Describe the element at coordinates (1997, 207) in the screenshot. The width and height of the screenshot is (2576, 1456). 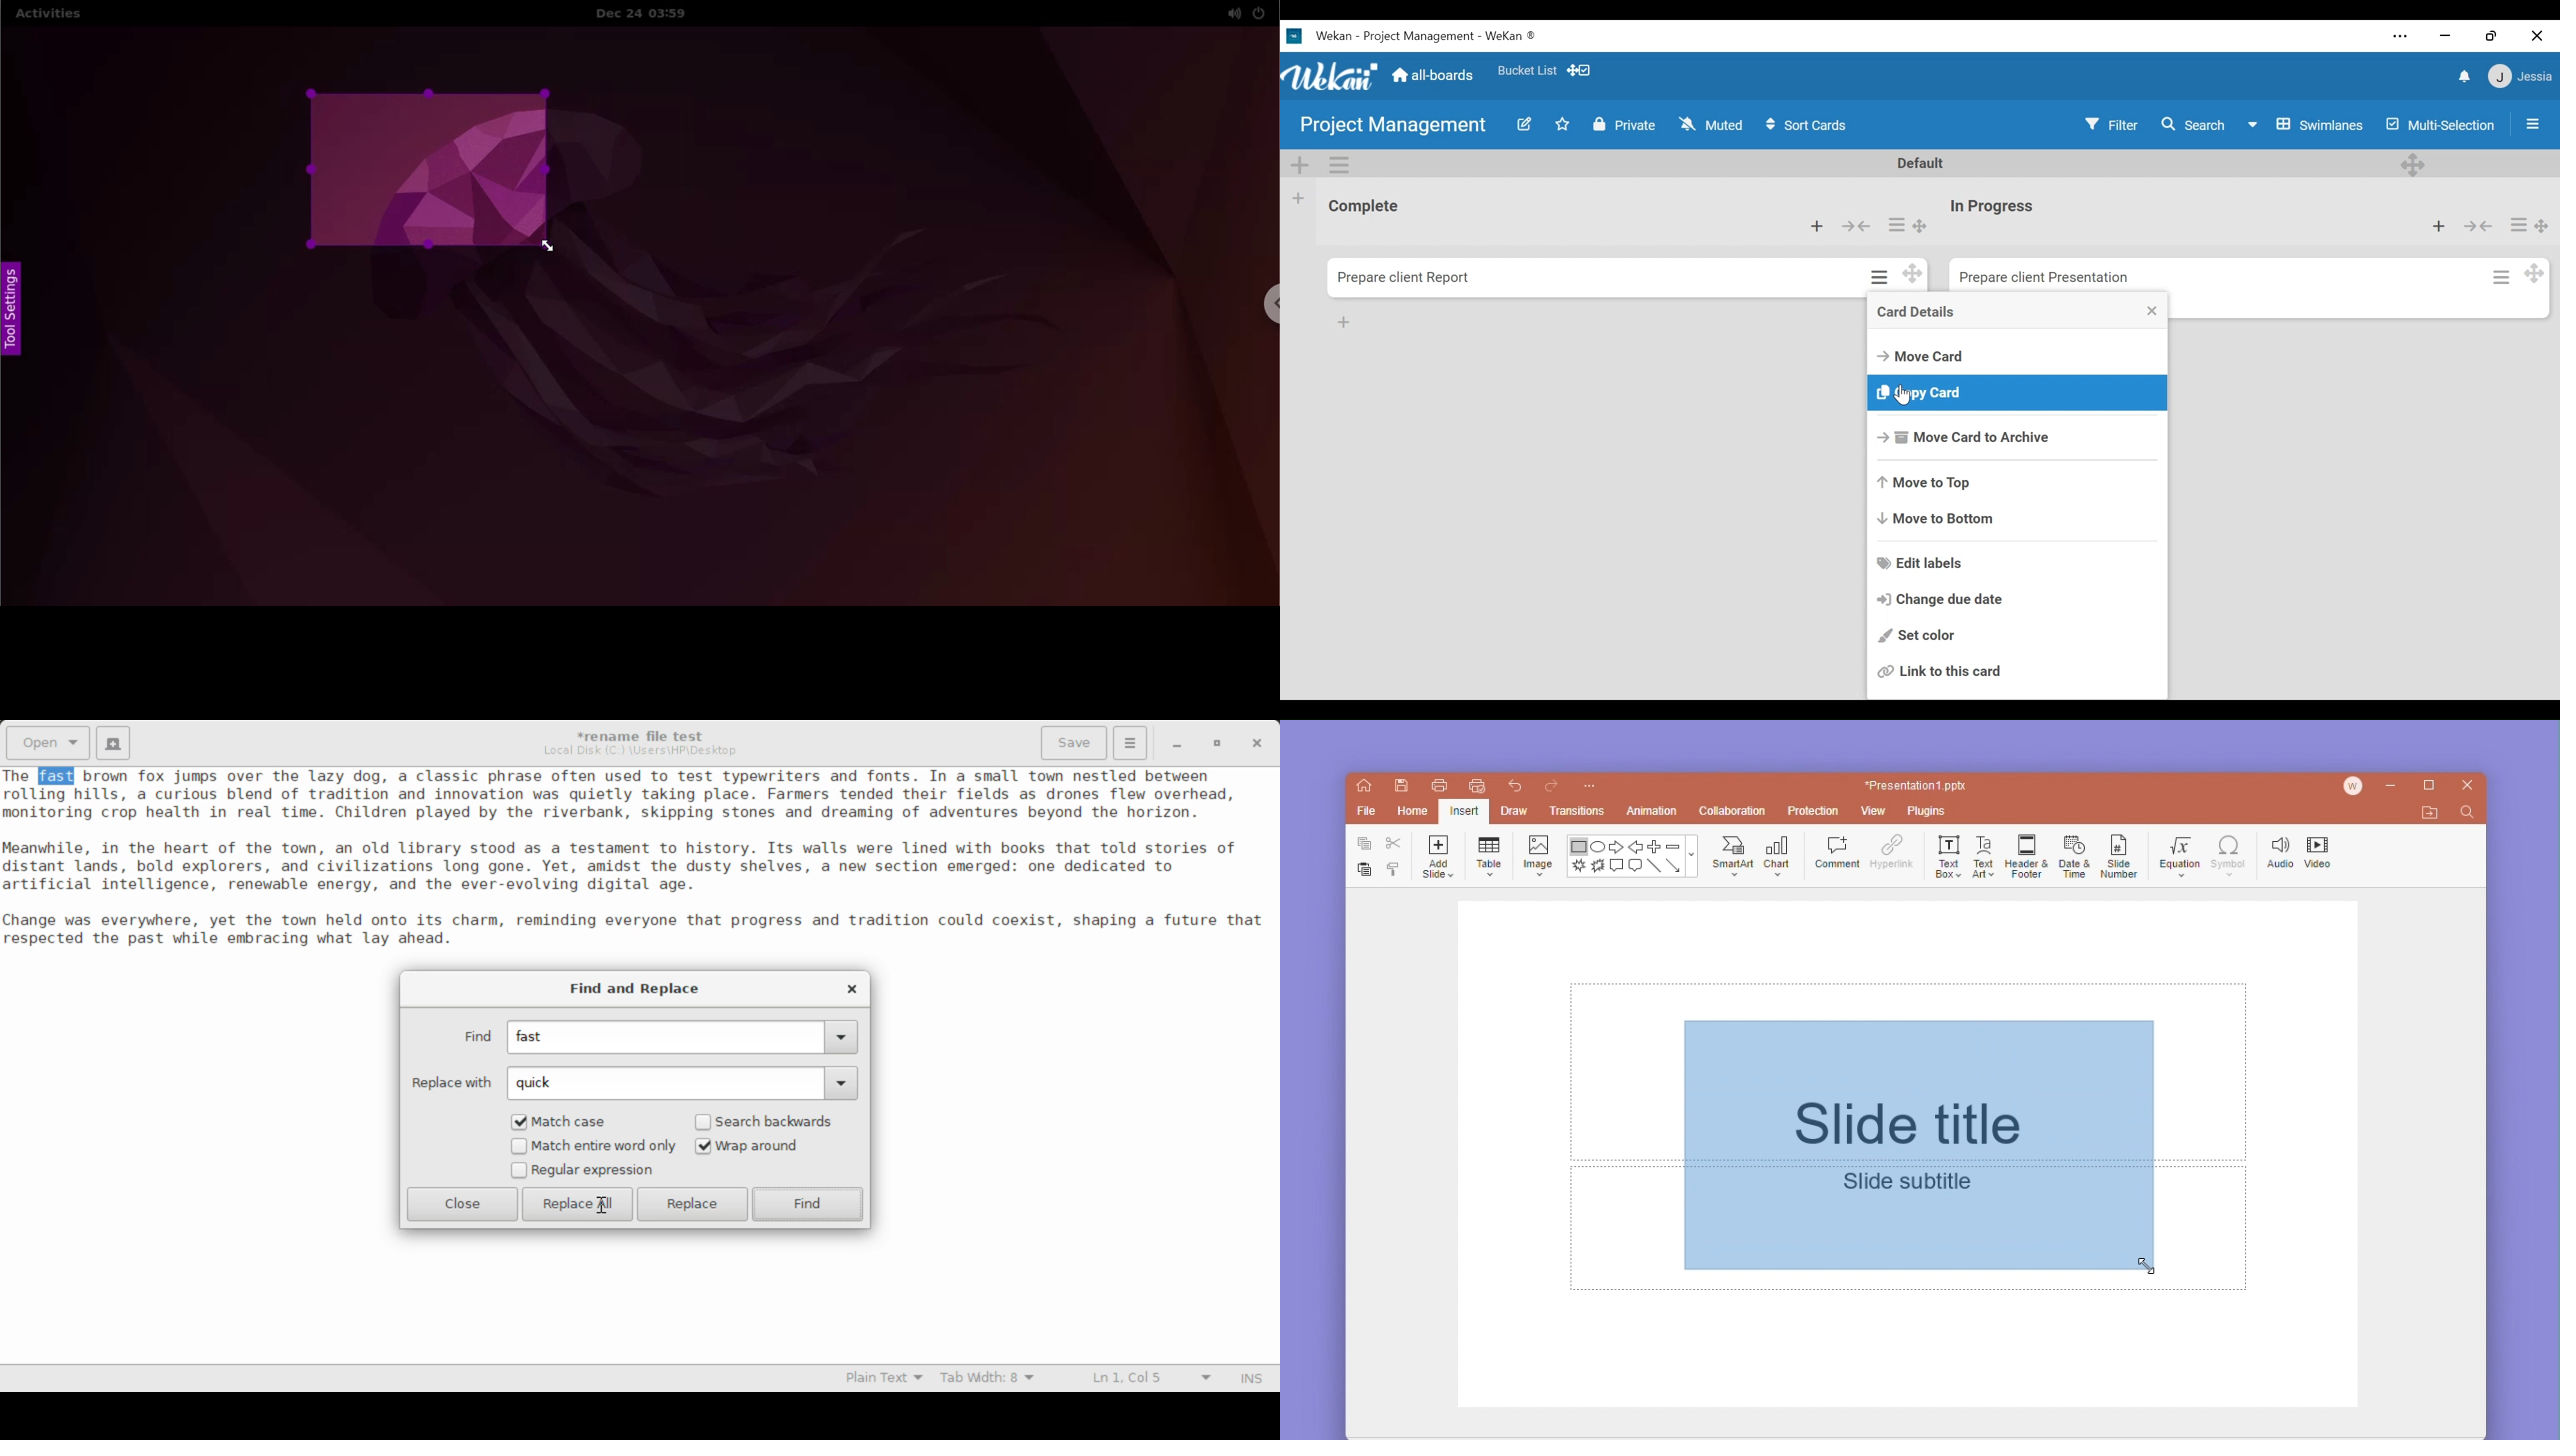
I see `Card Title` at that location.